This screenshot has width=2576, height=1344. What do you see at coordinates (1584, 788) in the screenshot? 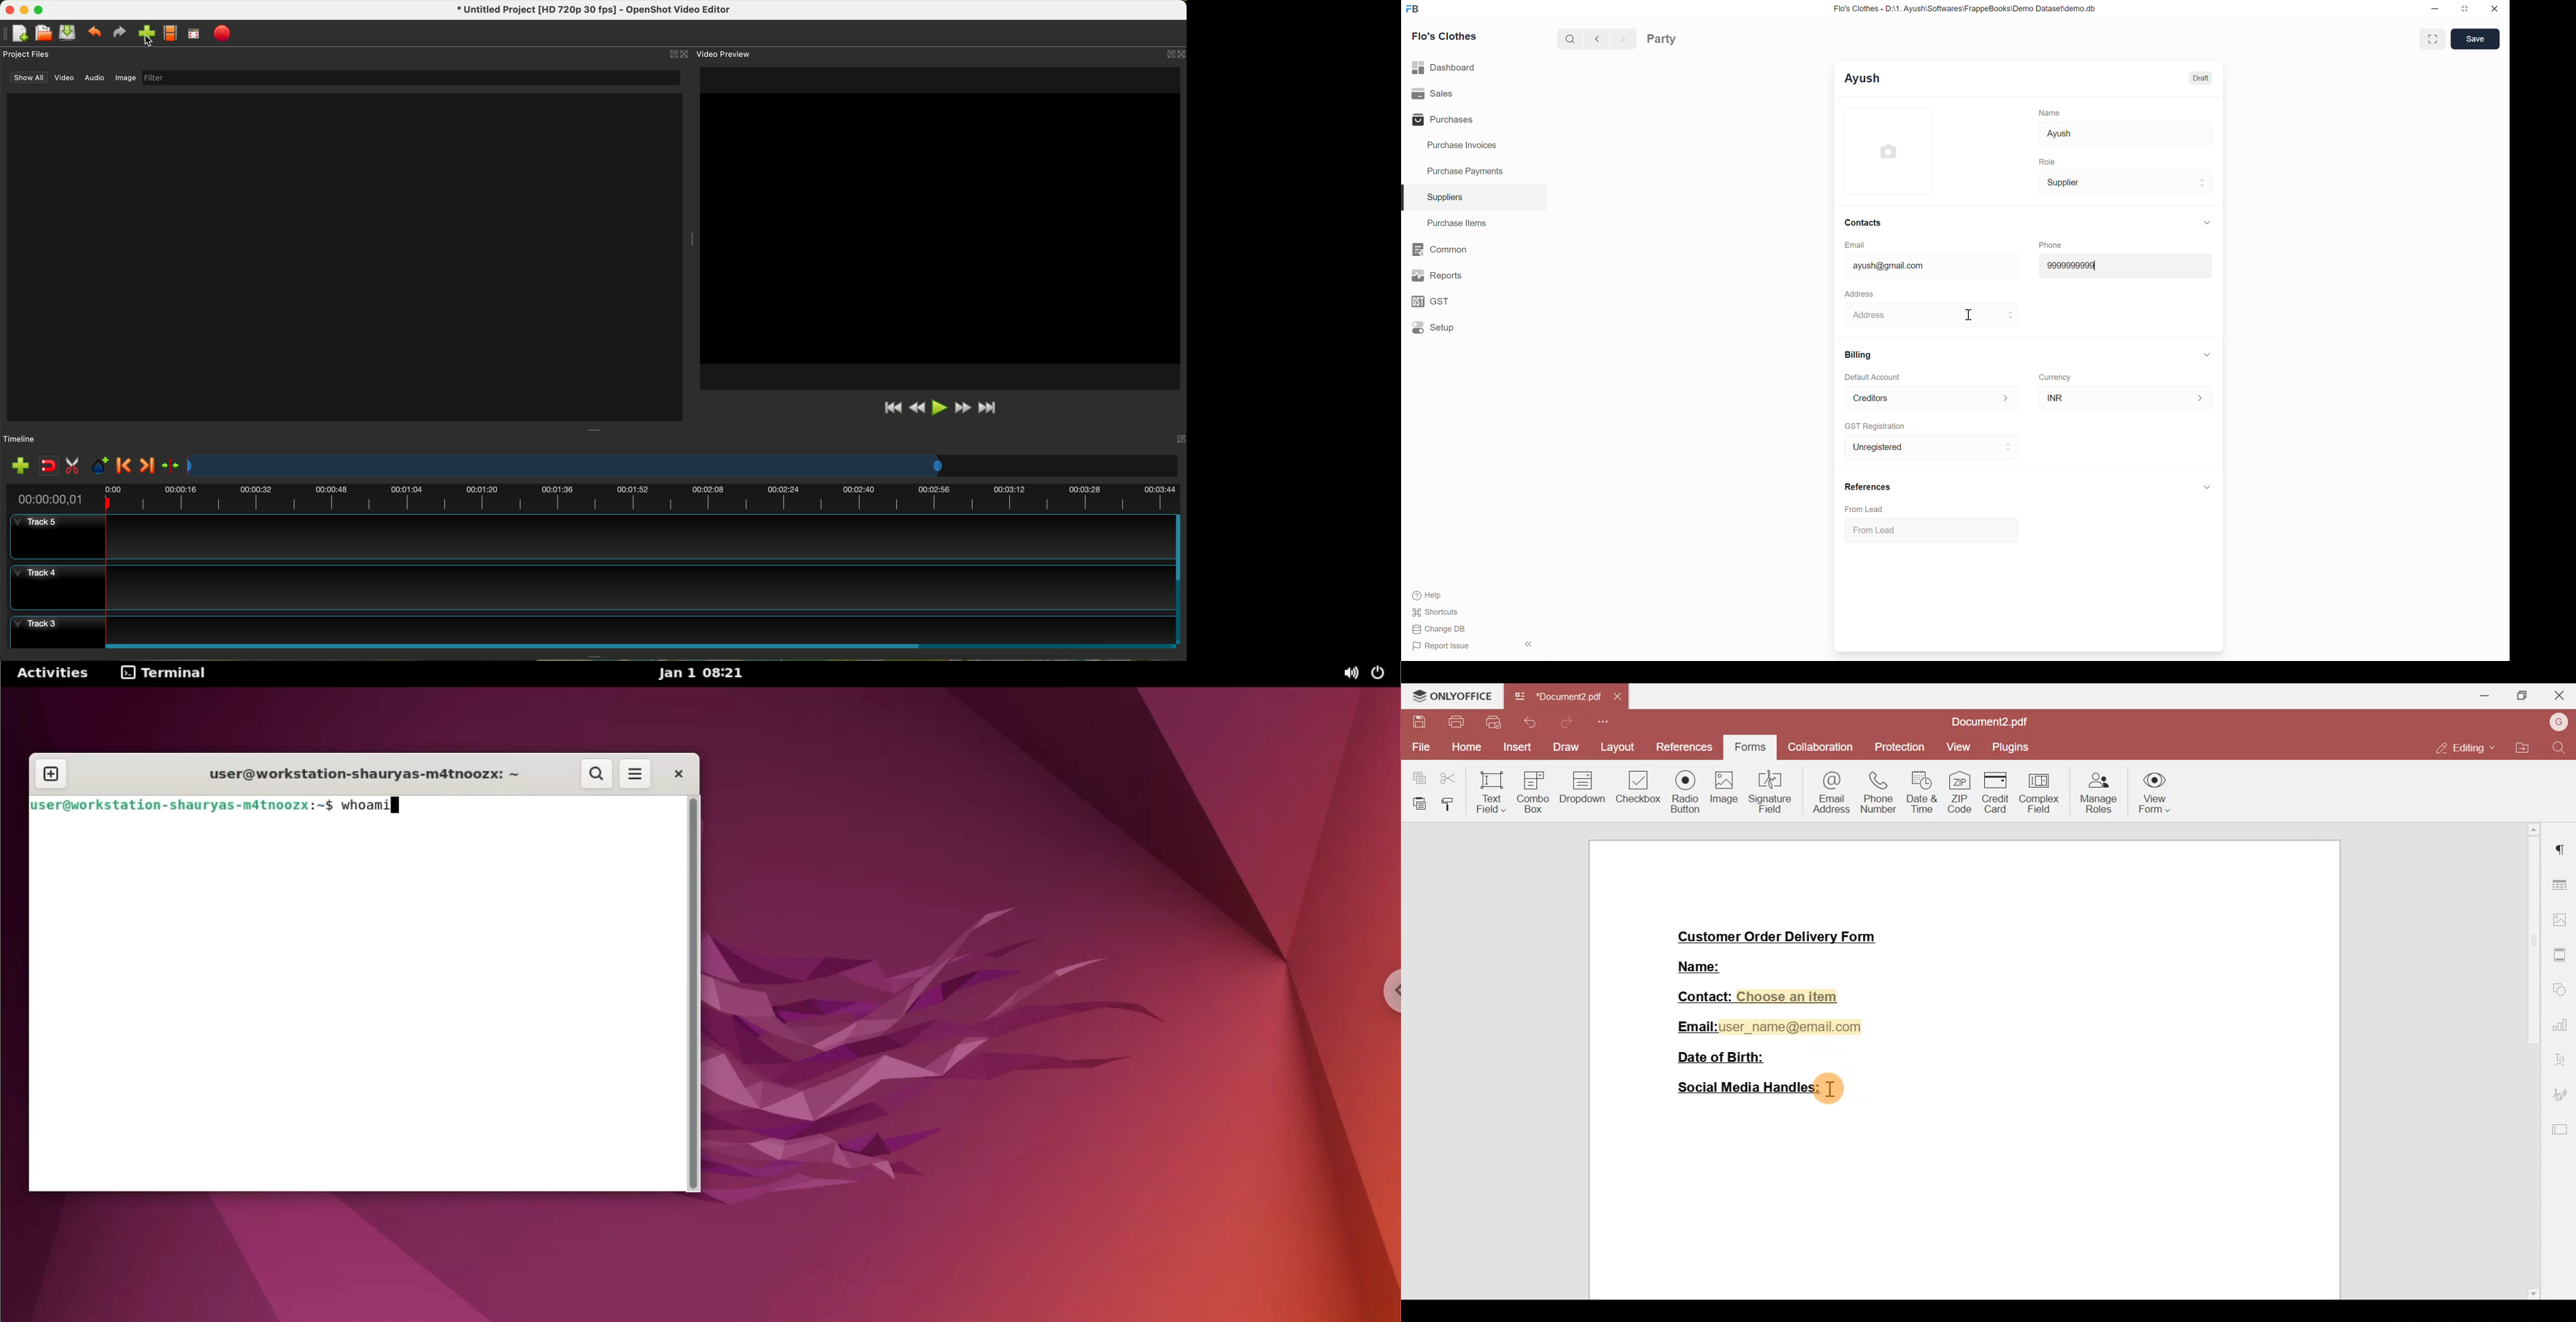
I see `Dropdown` at bounding box center [1584, 788].